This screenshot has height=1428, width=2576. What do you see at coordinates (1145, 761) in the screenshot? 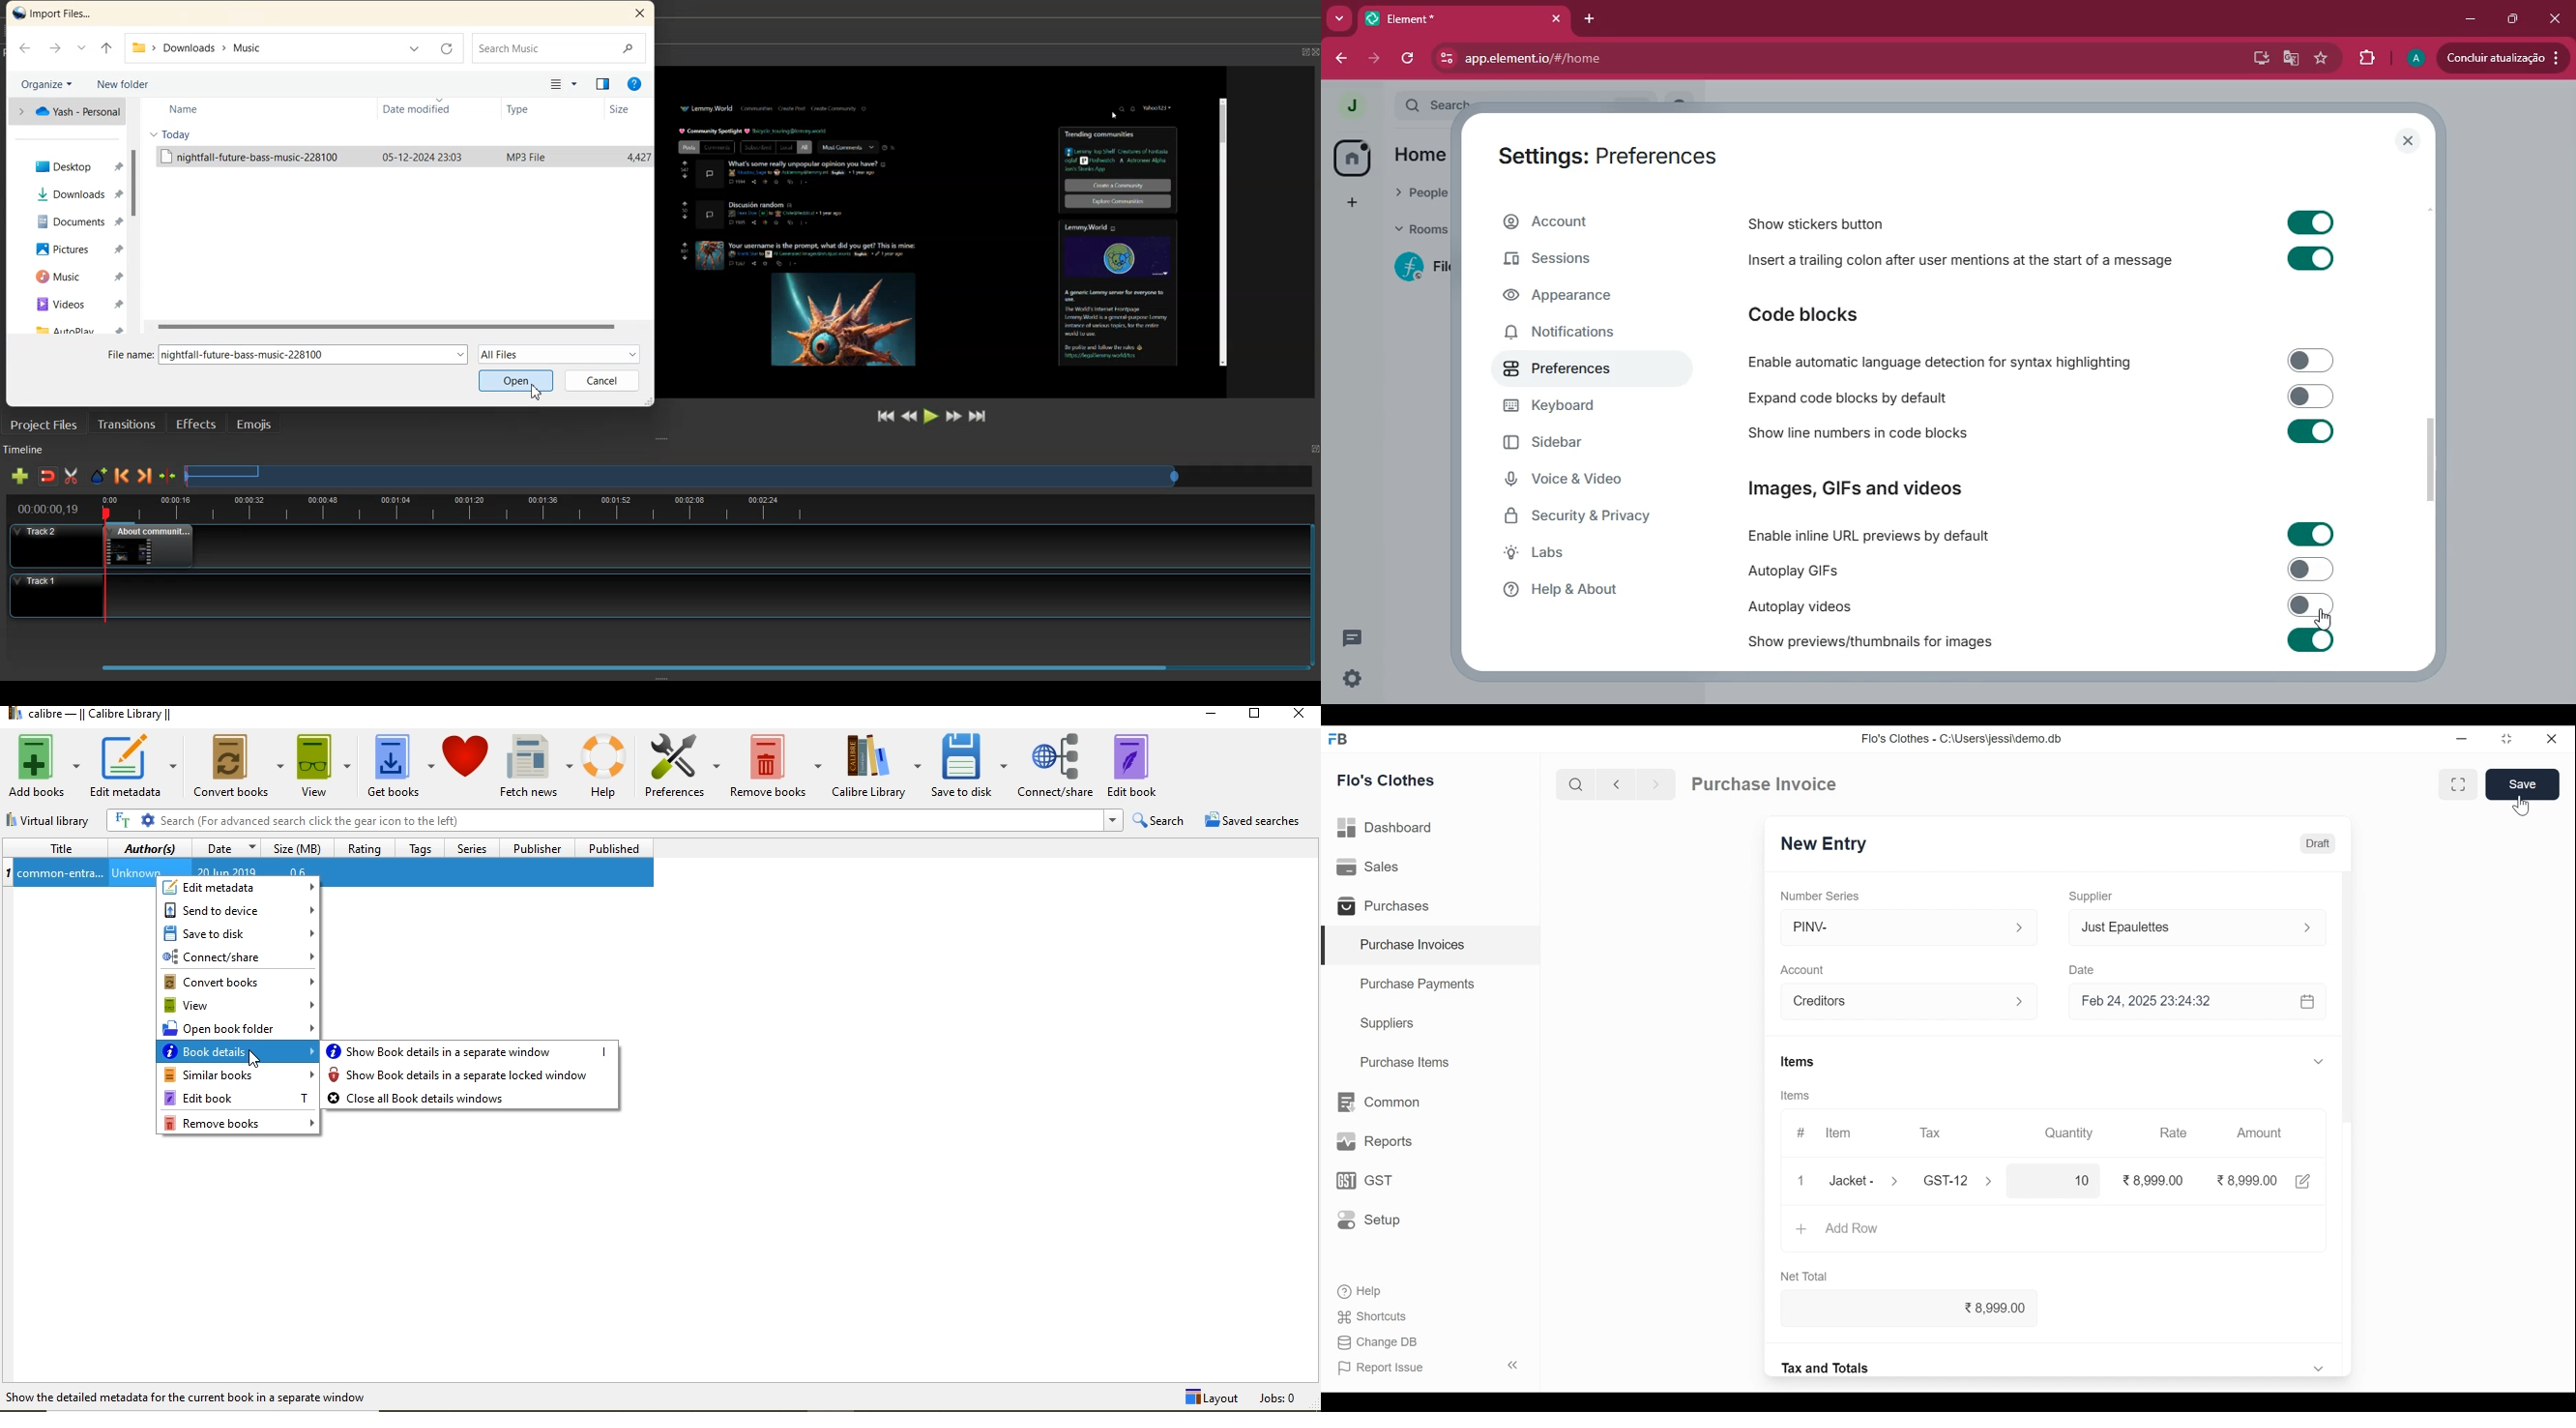
I see `edit book` at bounding box center [1145, 761].